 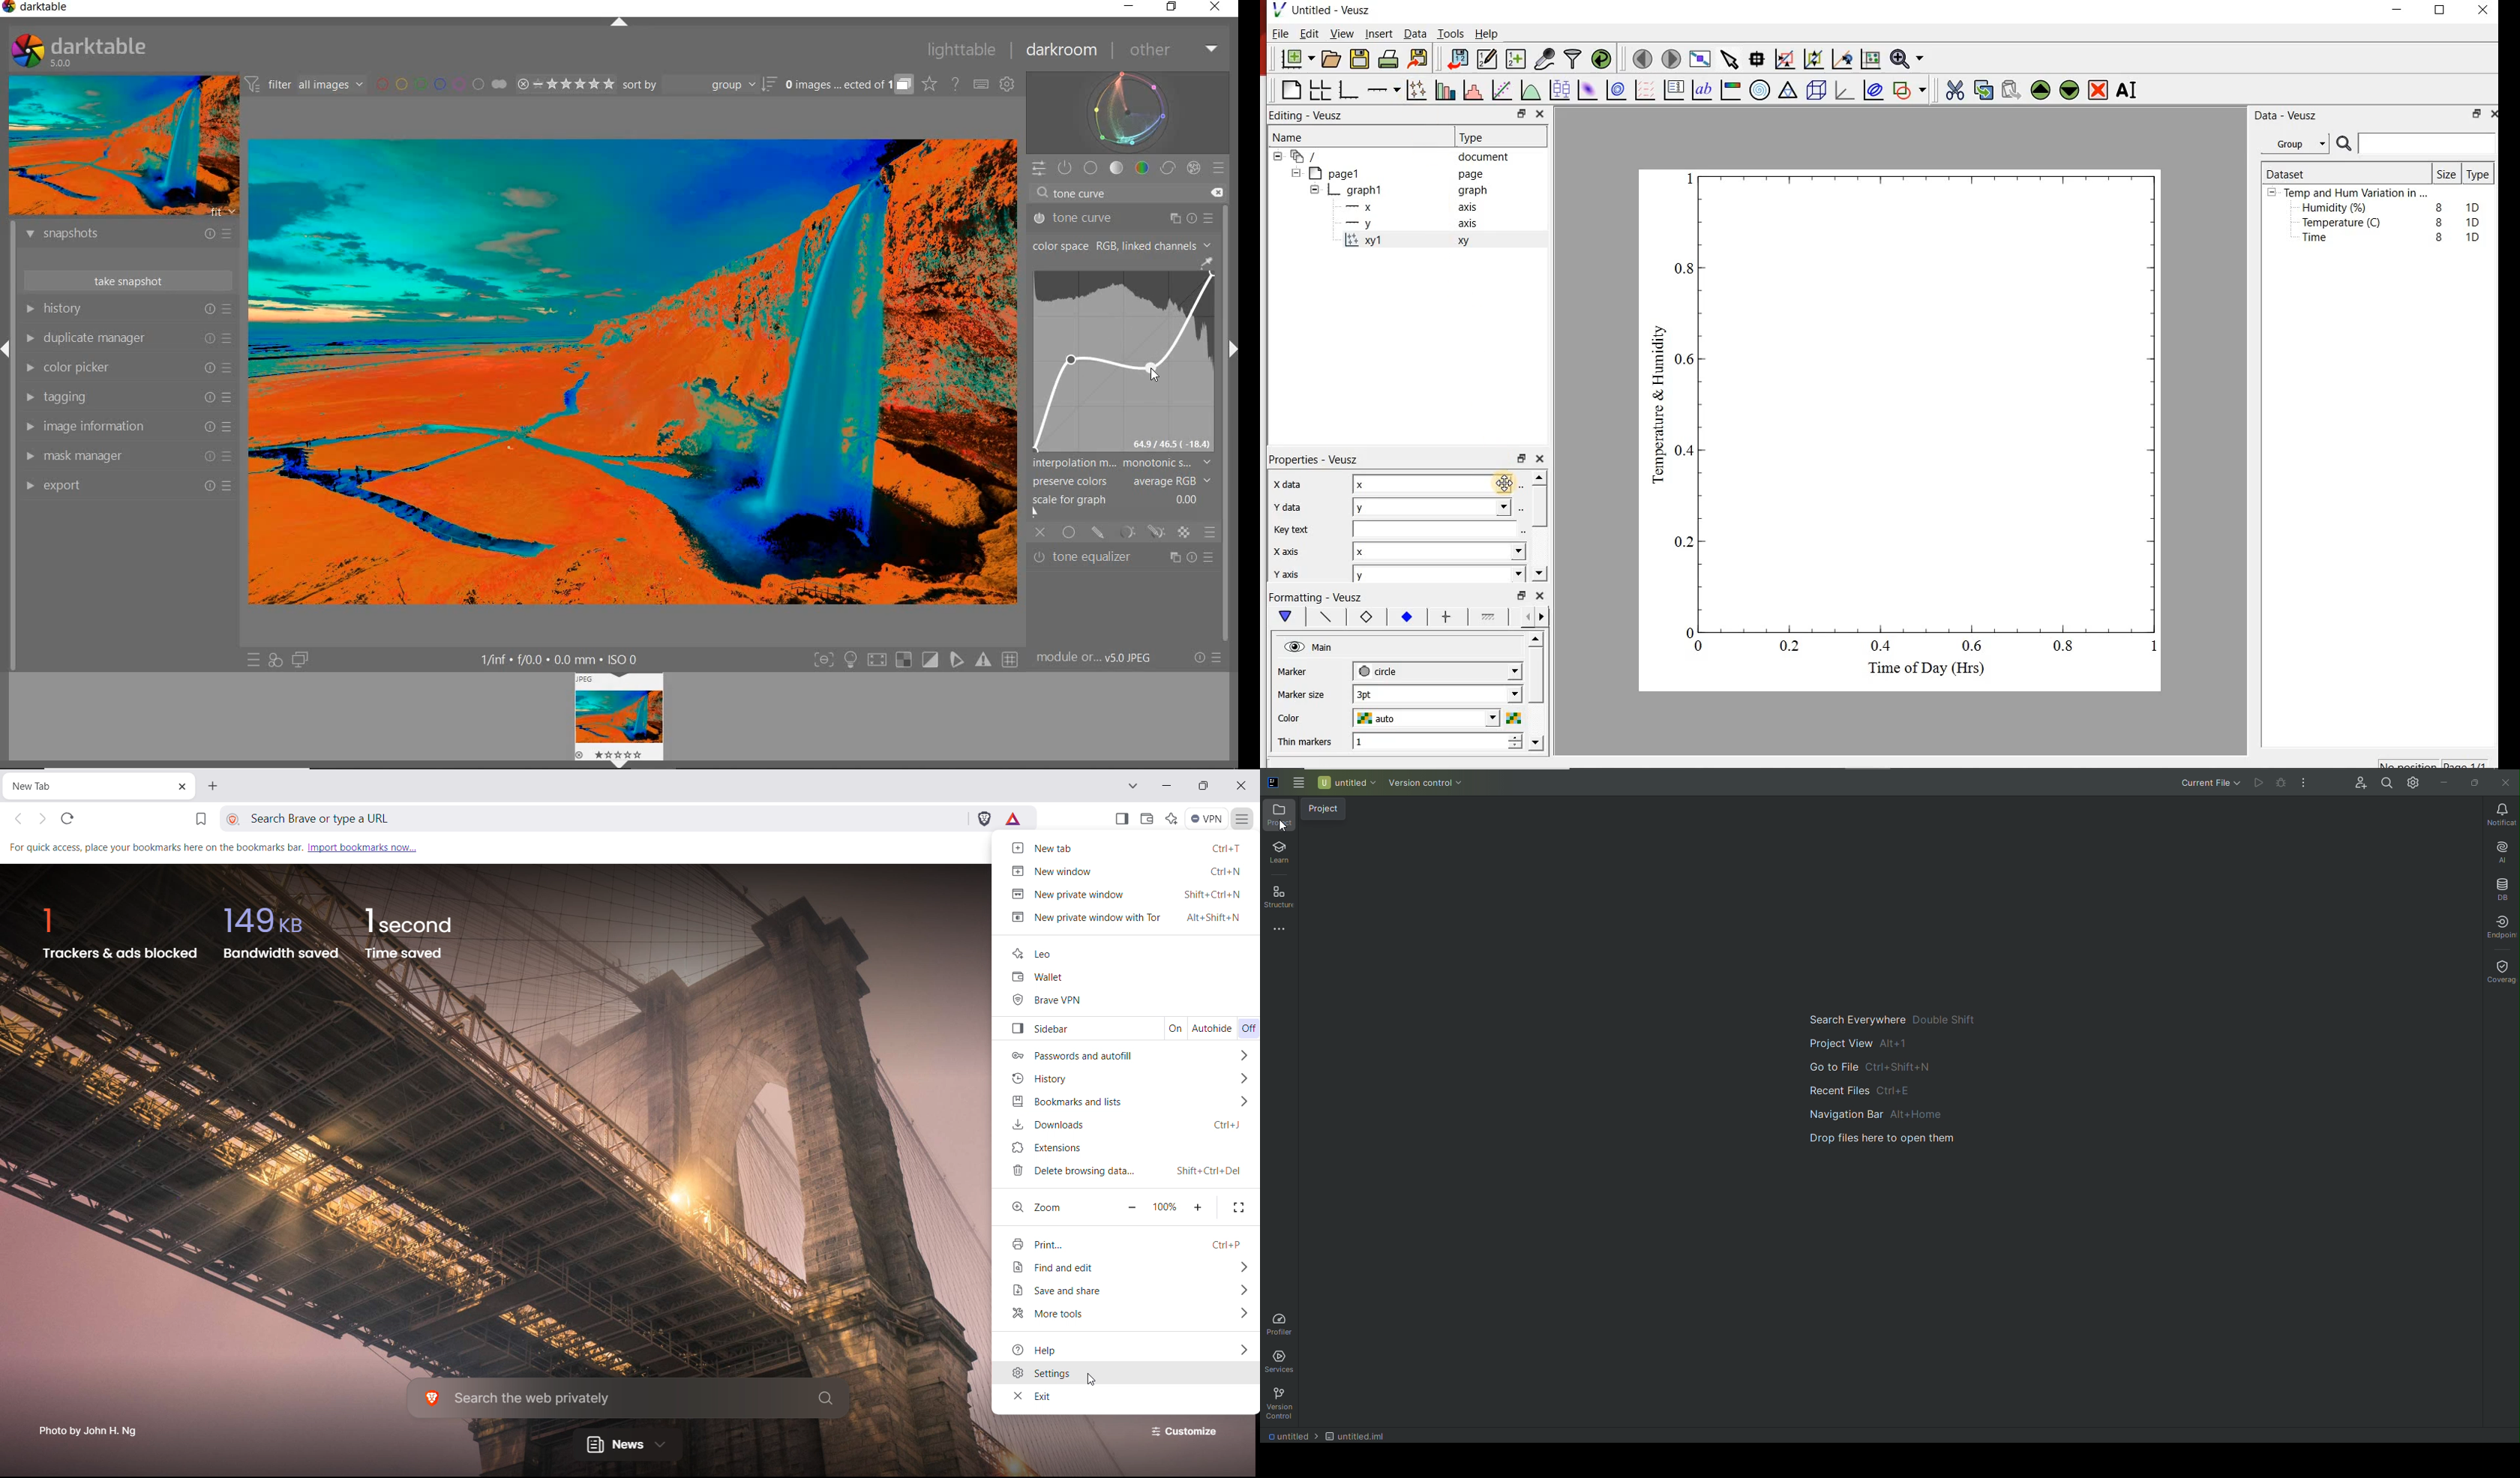 What do you see at coordinates (1365, 189) in the screenshot?
I see `graph` at bounding box center [1365, 189].